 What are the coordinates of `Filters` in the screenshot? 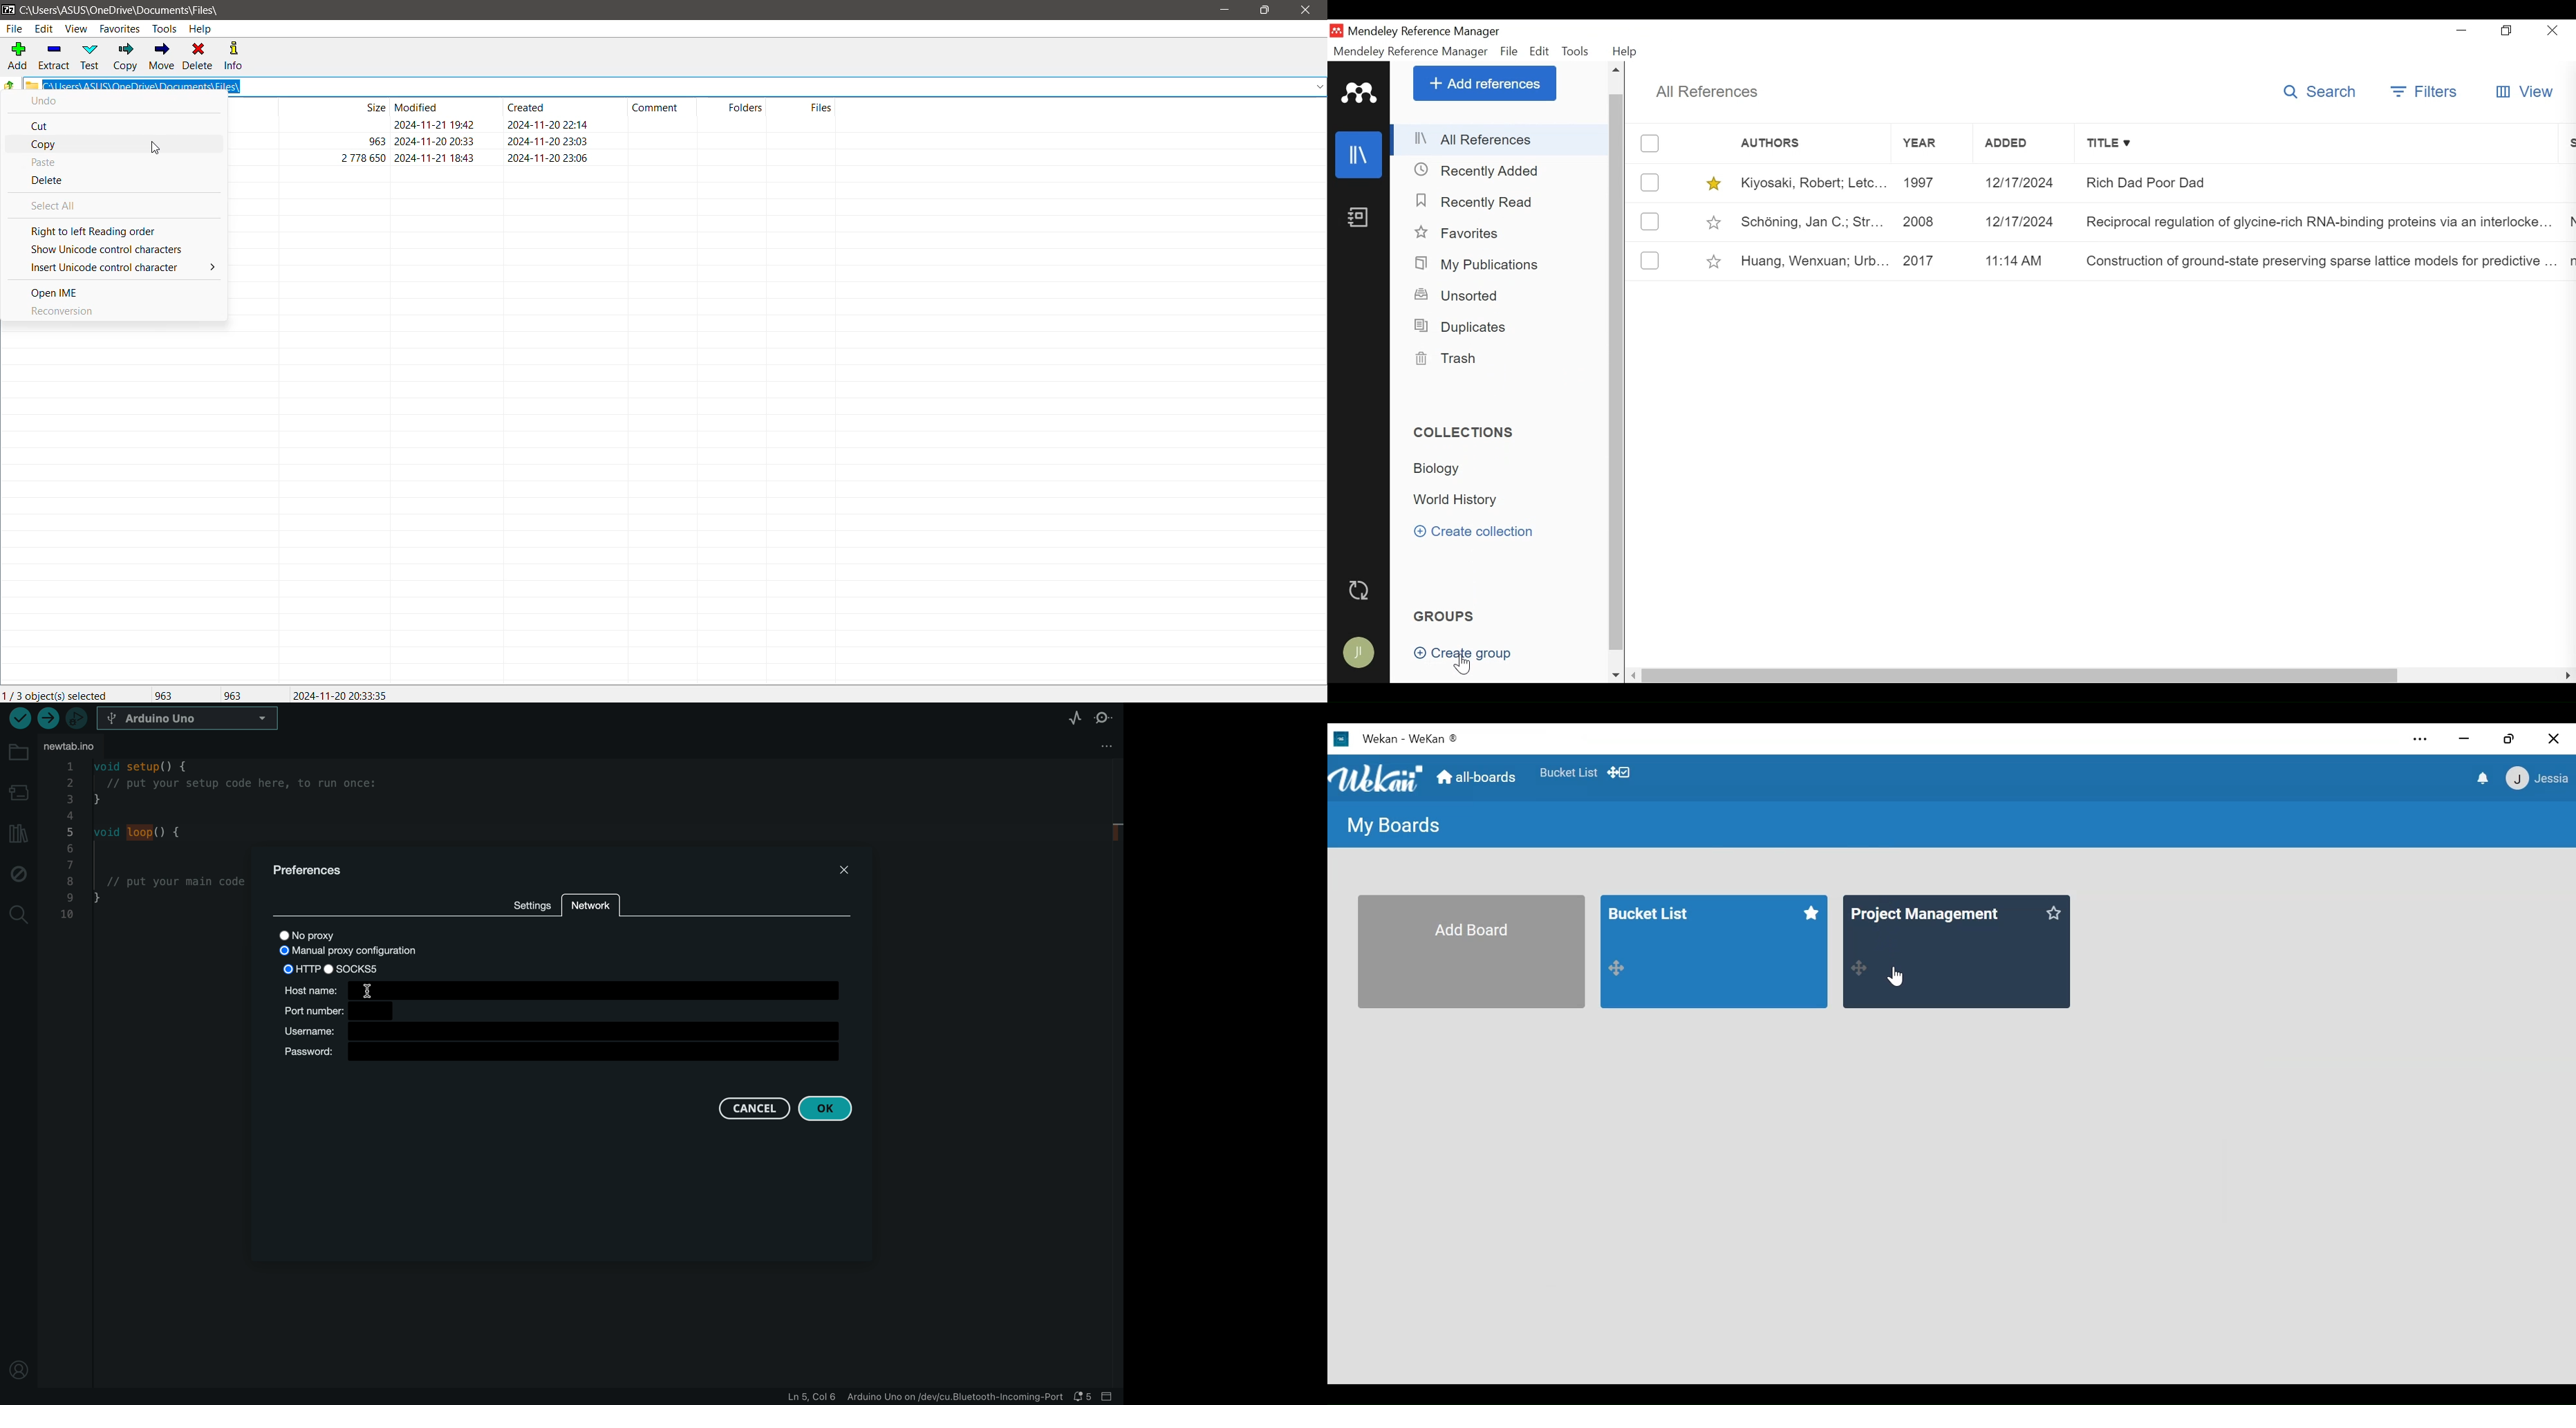 It's located at (2423, 91).